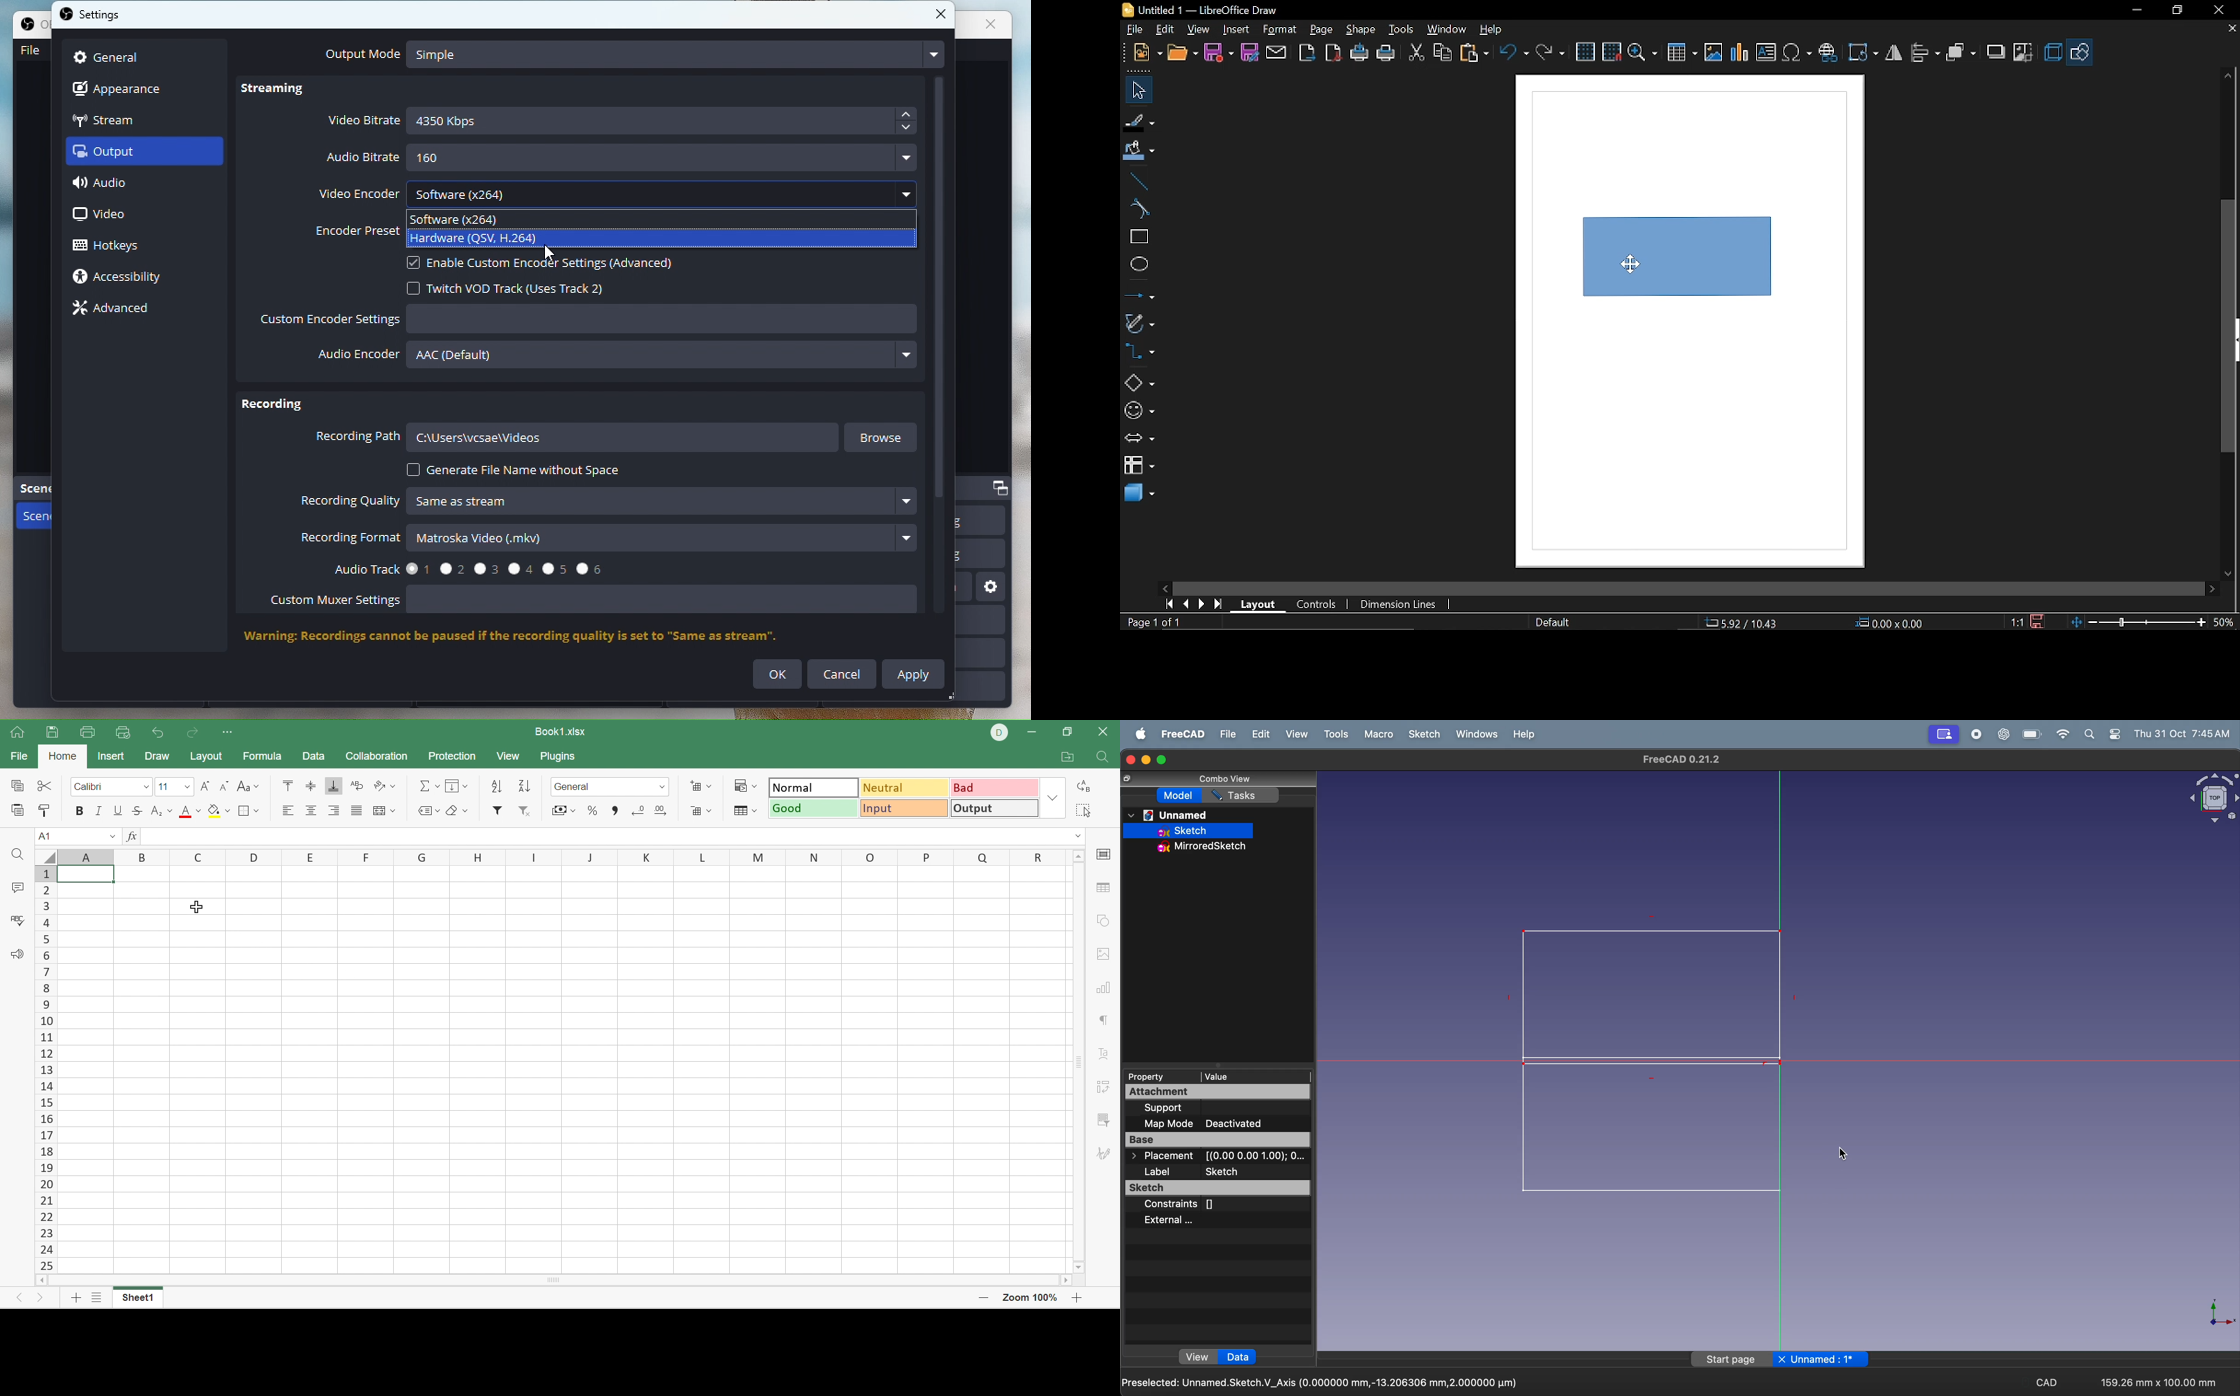 The height and width of the screenshot is (1400, 2240). What do you see at coordinates (219, 811) in the screenshot?
I see `Fill color` at bounding box center [219, 811].